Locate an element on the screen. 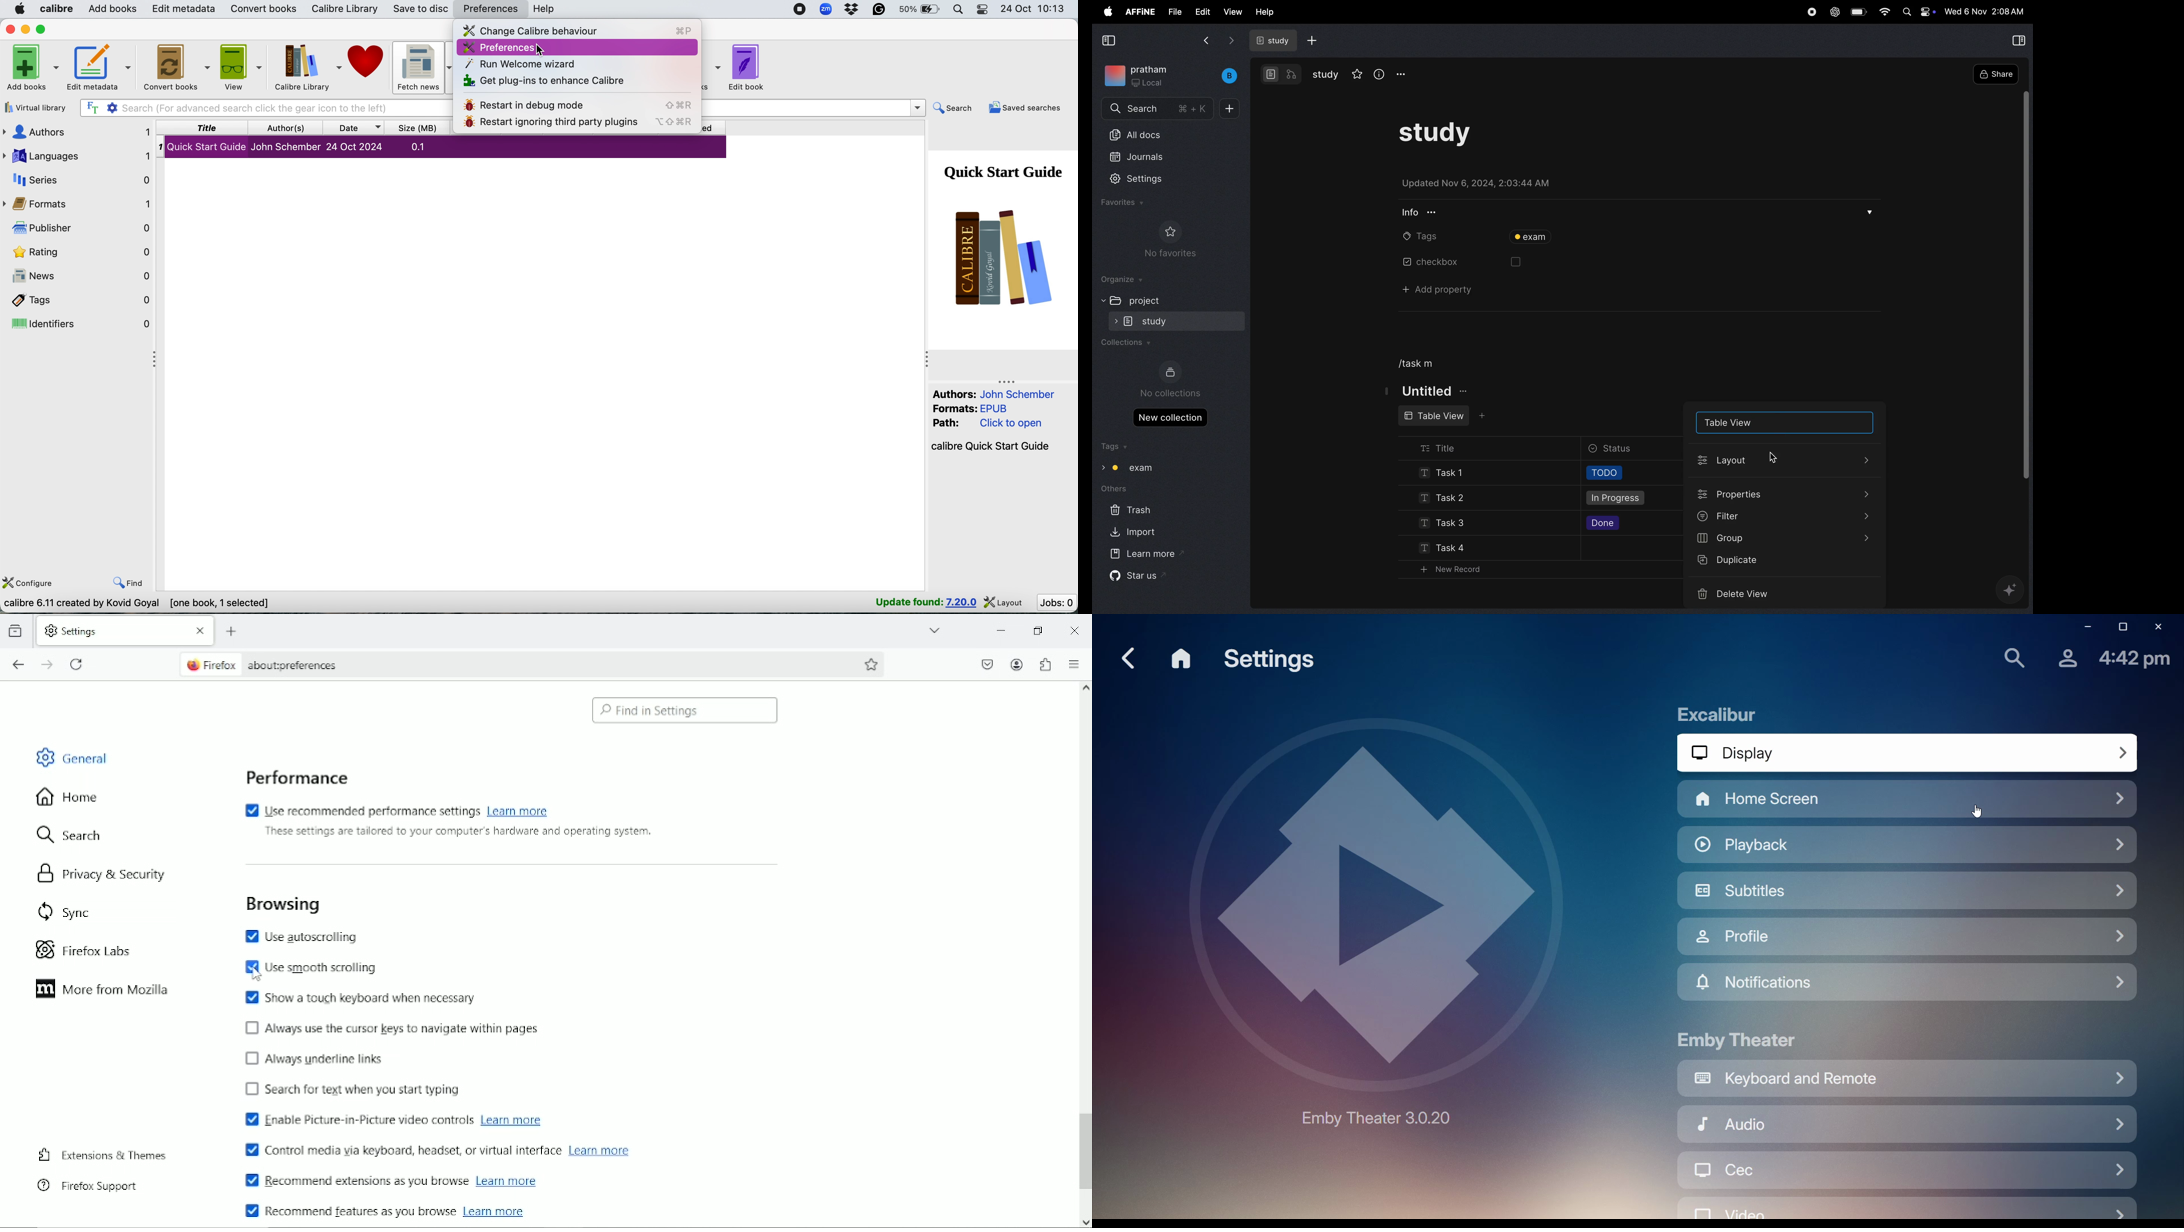 This screenshot has width=2184, height=1232. Vertical scrollbar is located at coordinates (1083, 1151).